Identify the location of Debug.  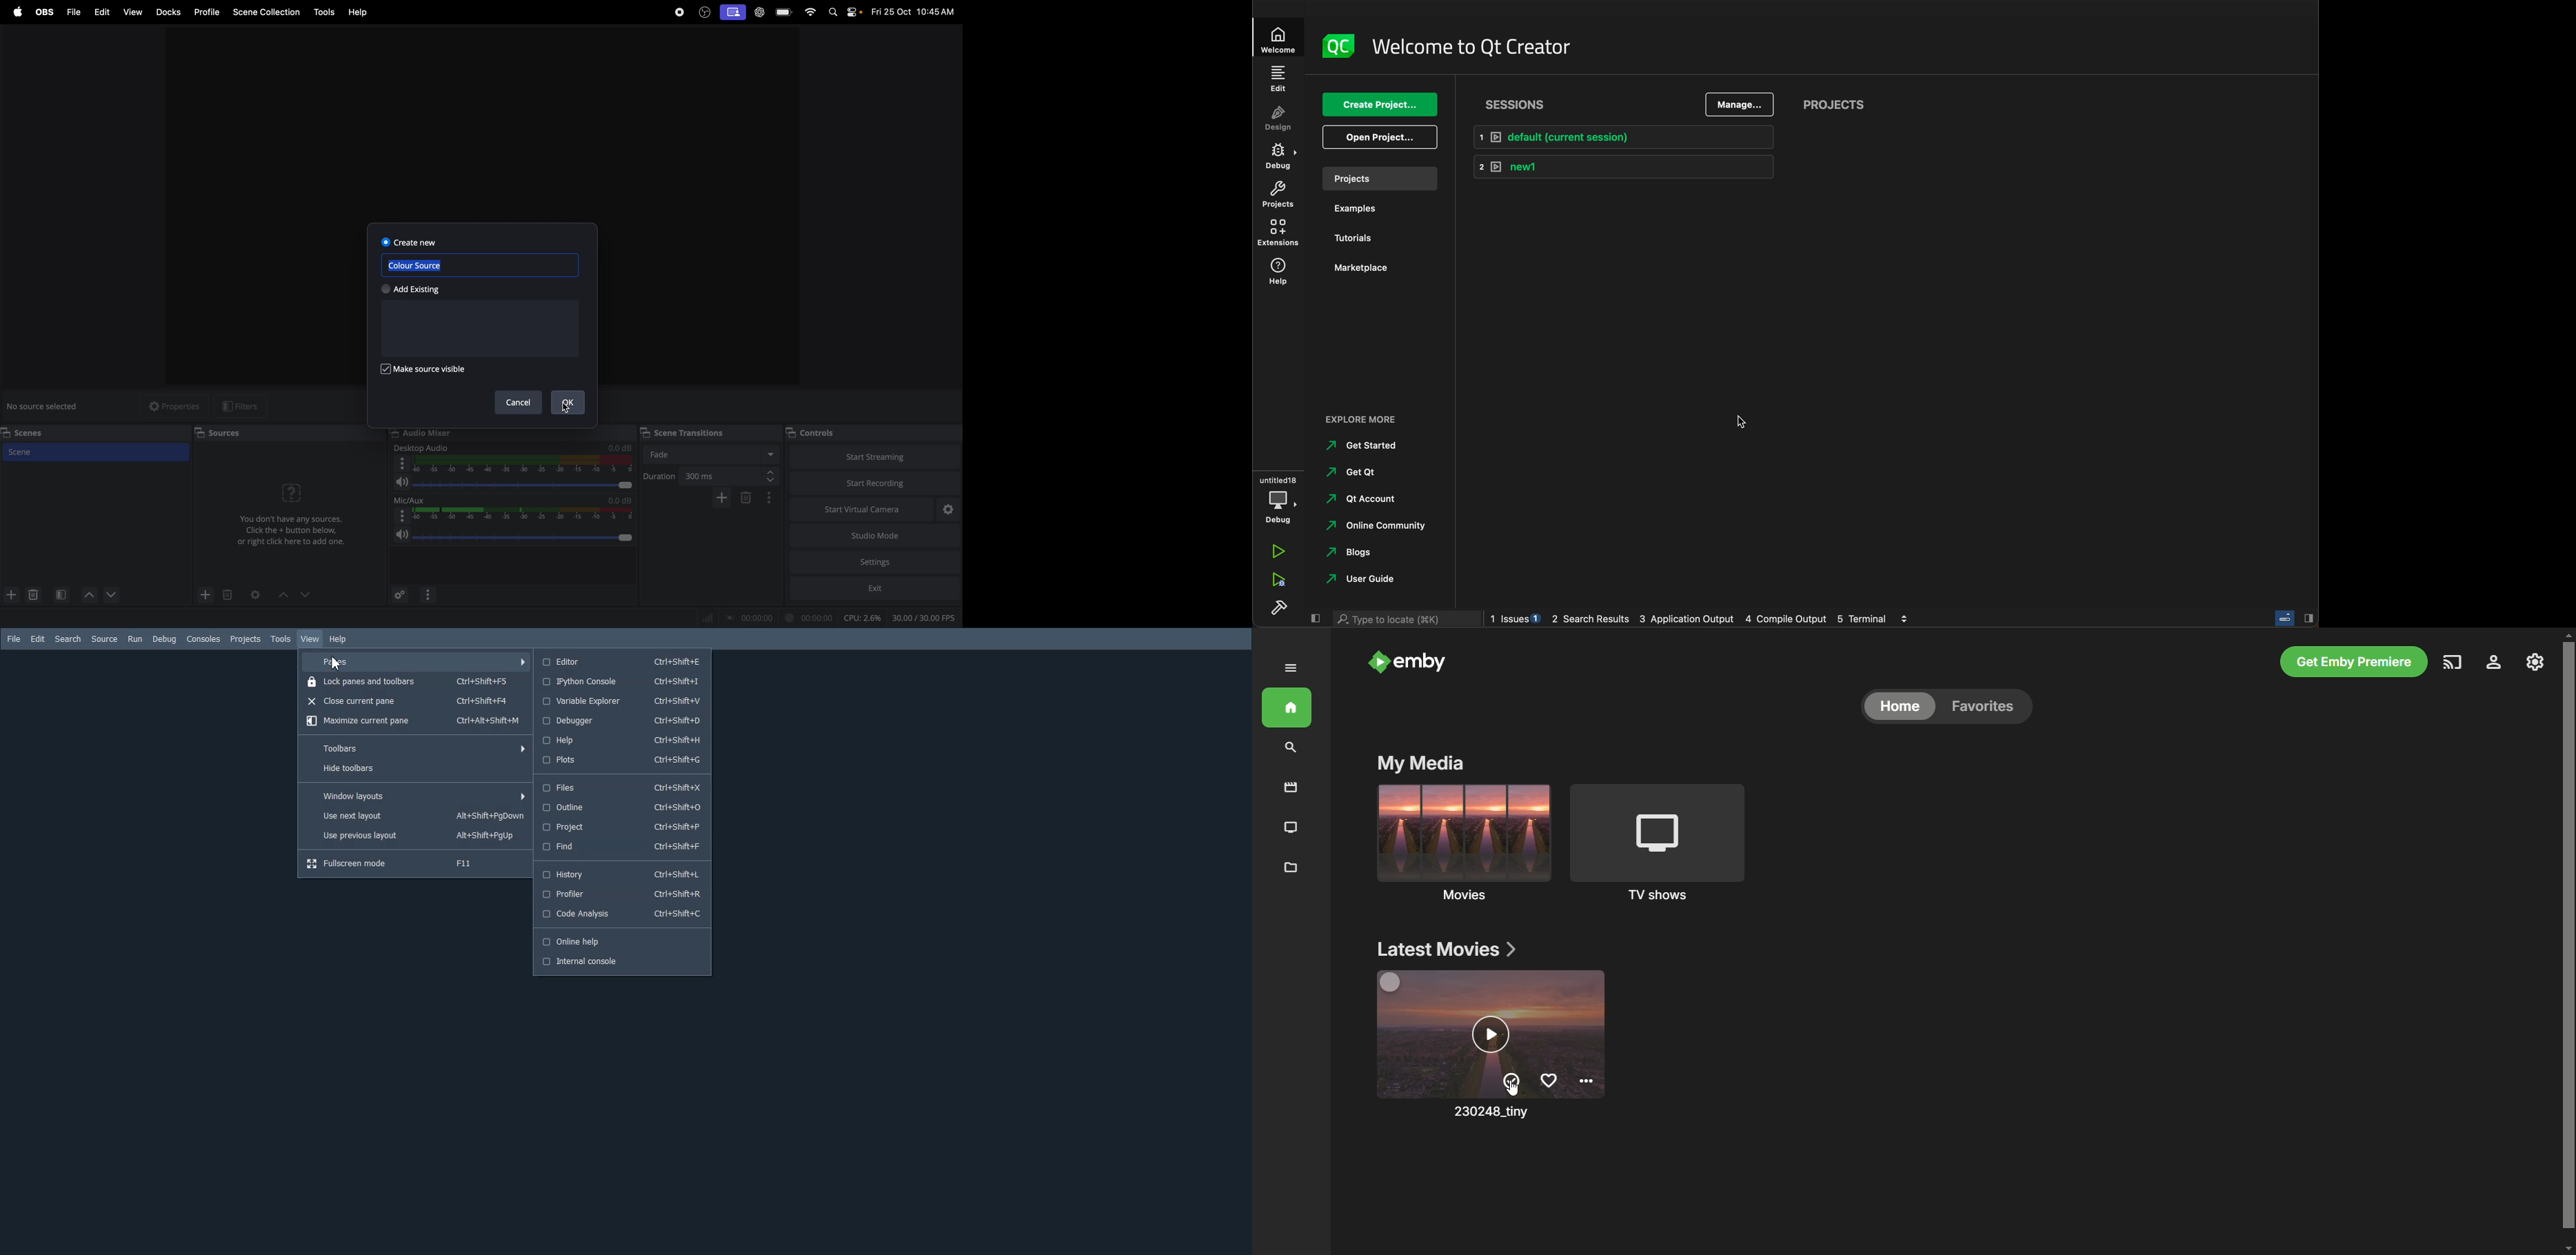
(164, 639).